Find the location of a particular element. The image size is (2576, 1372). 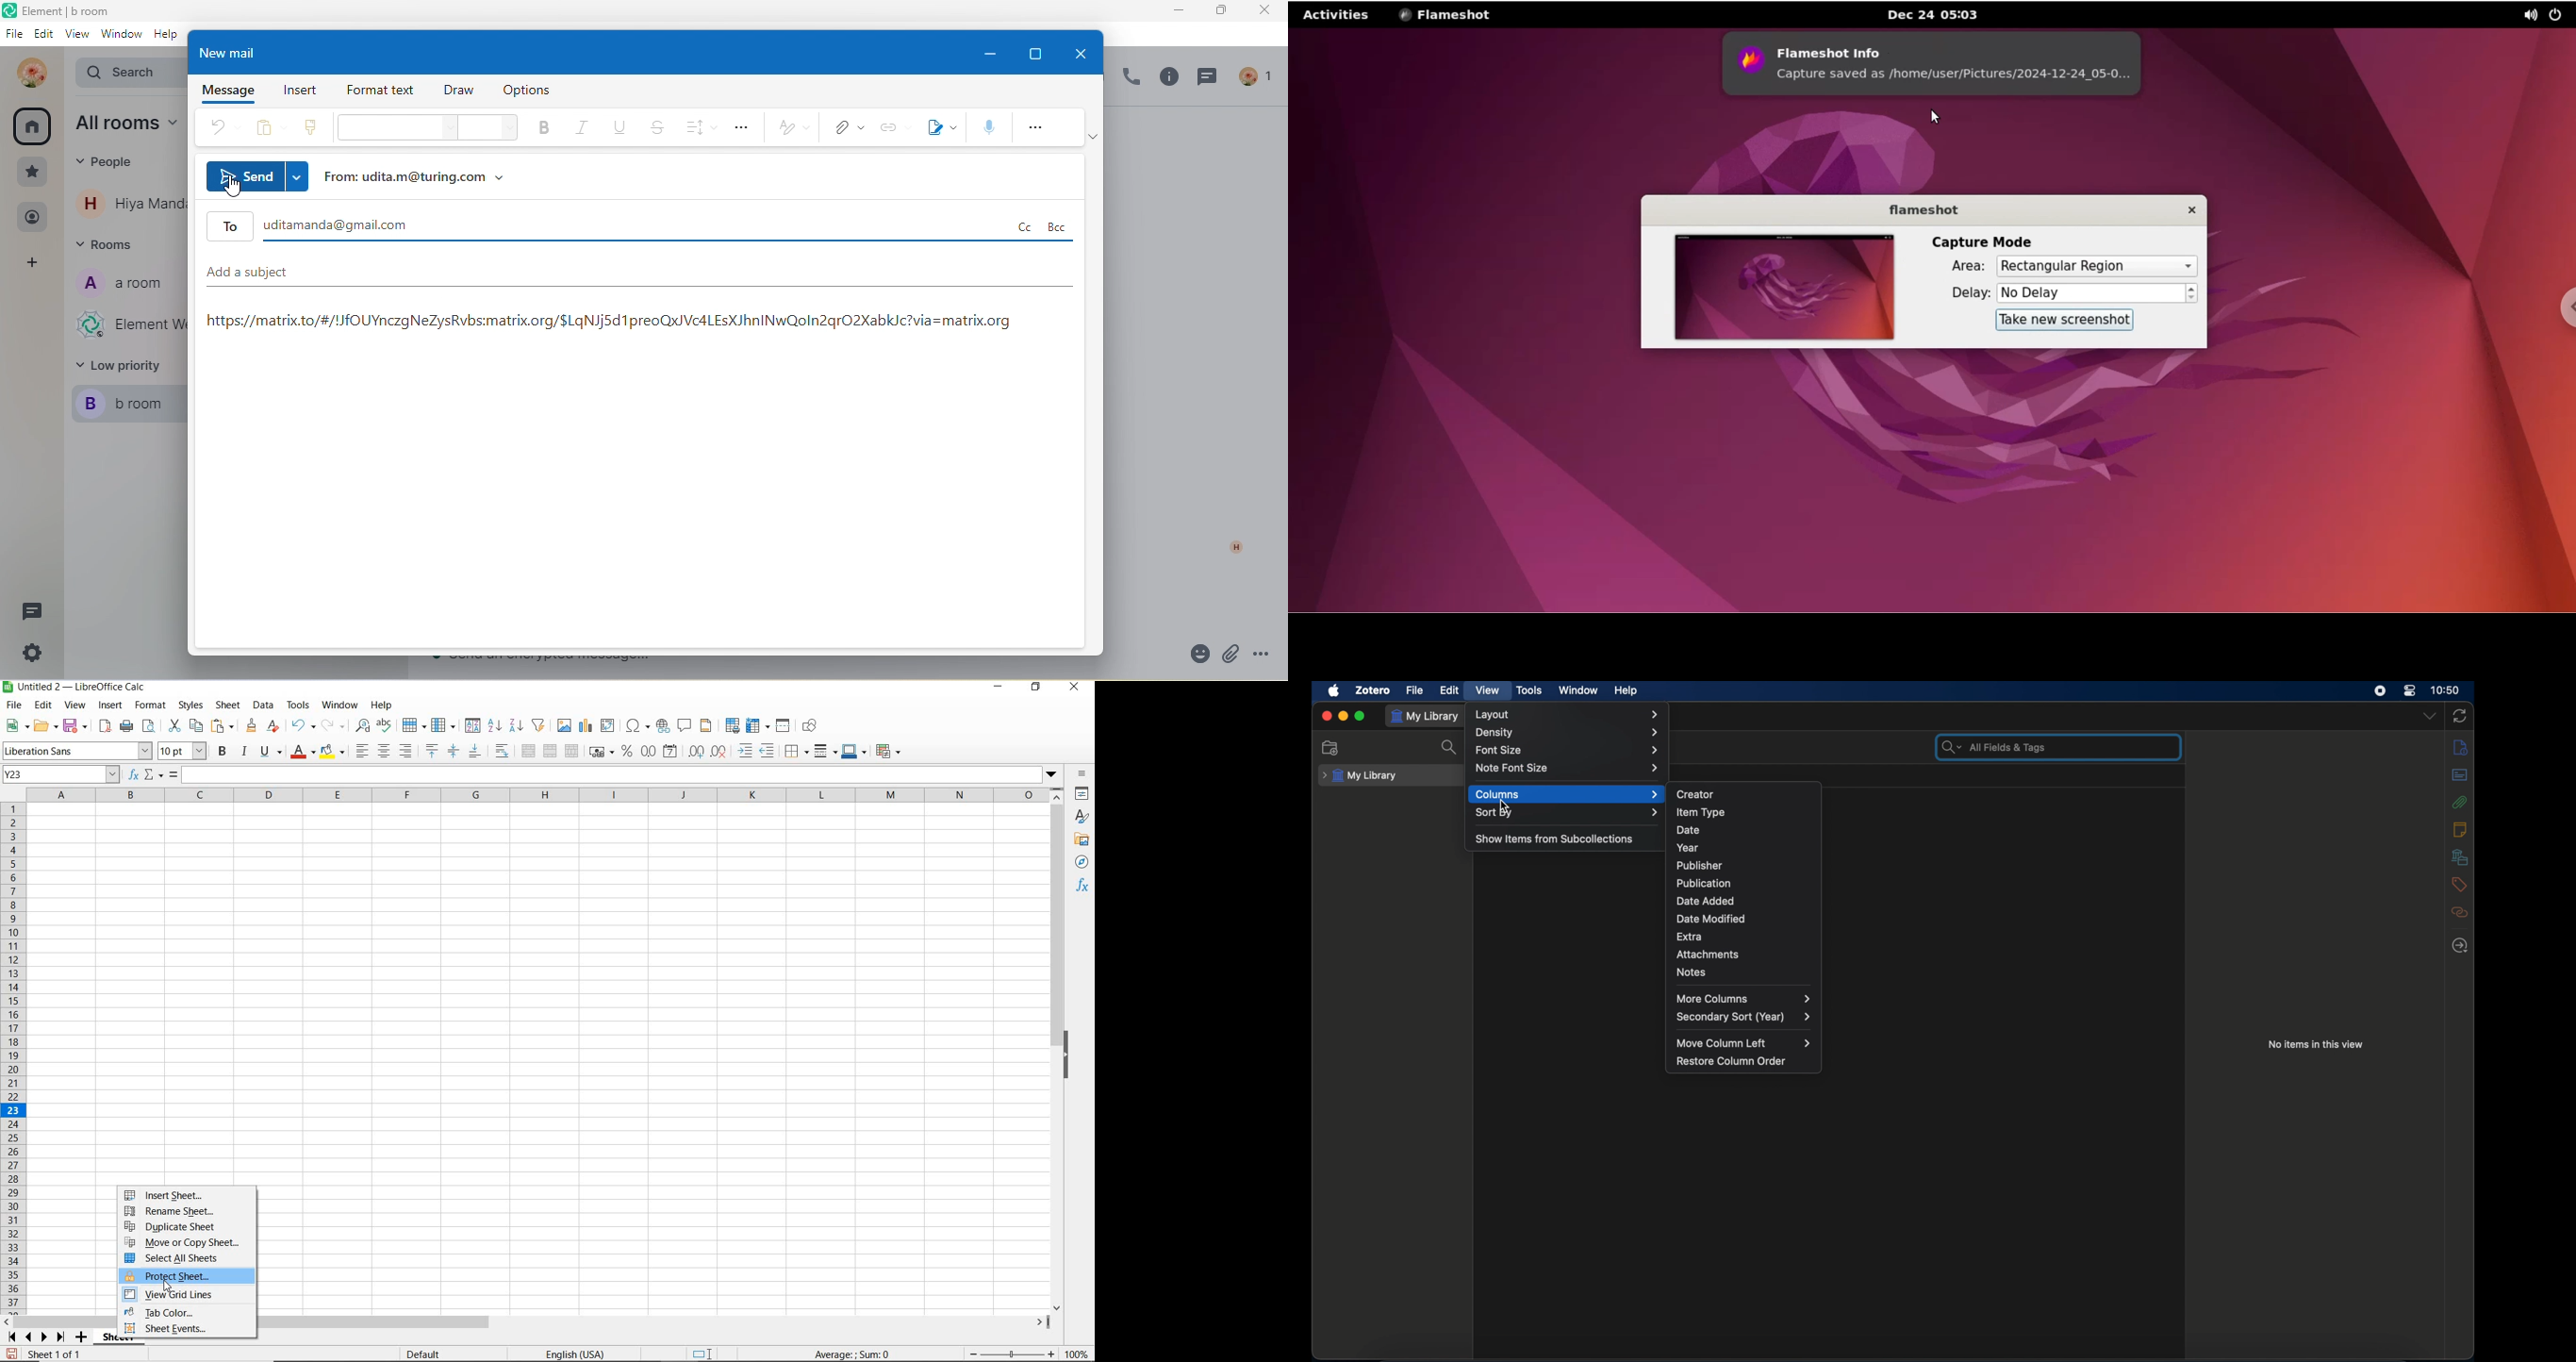

related is located at coordinates (2461, 912).